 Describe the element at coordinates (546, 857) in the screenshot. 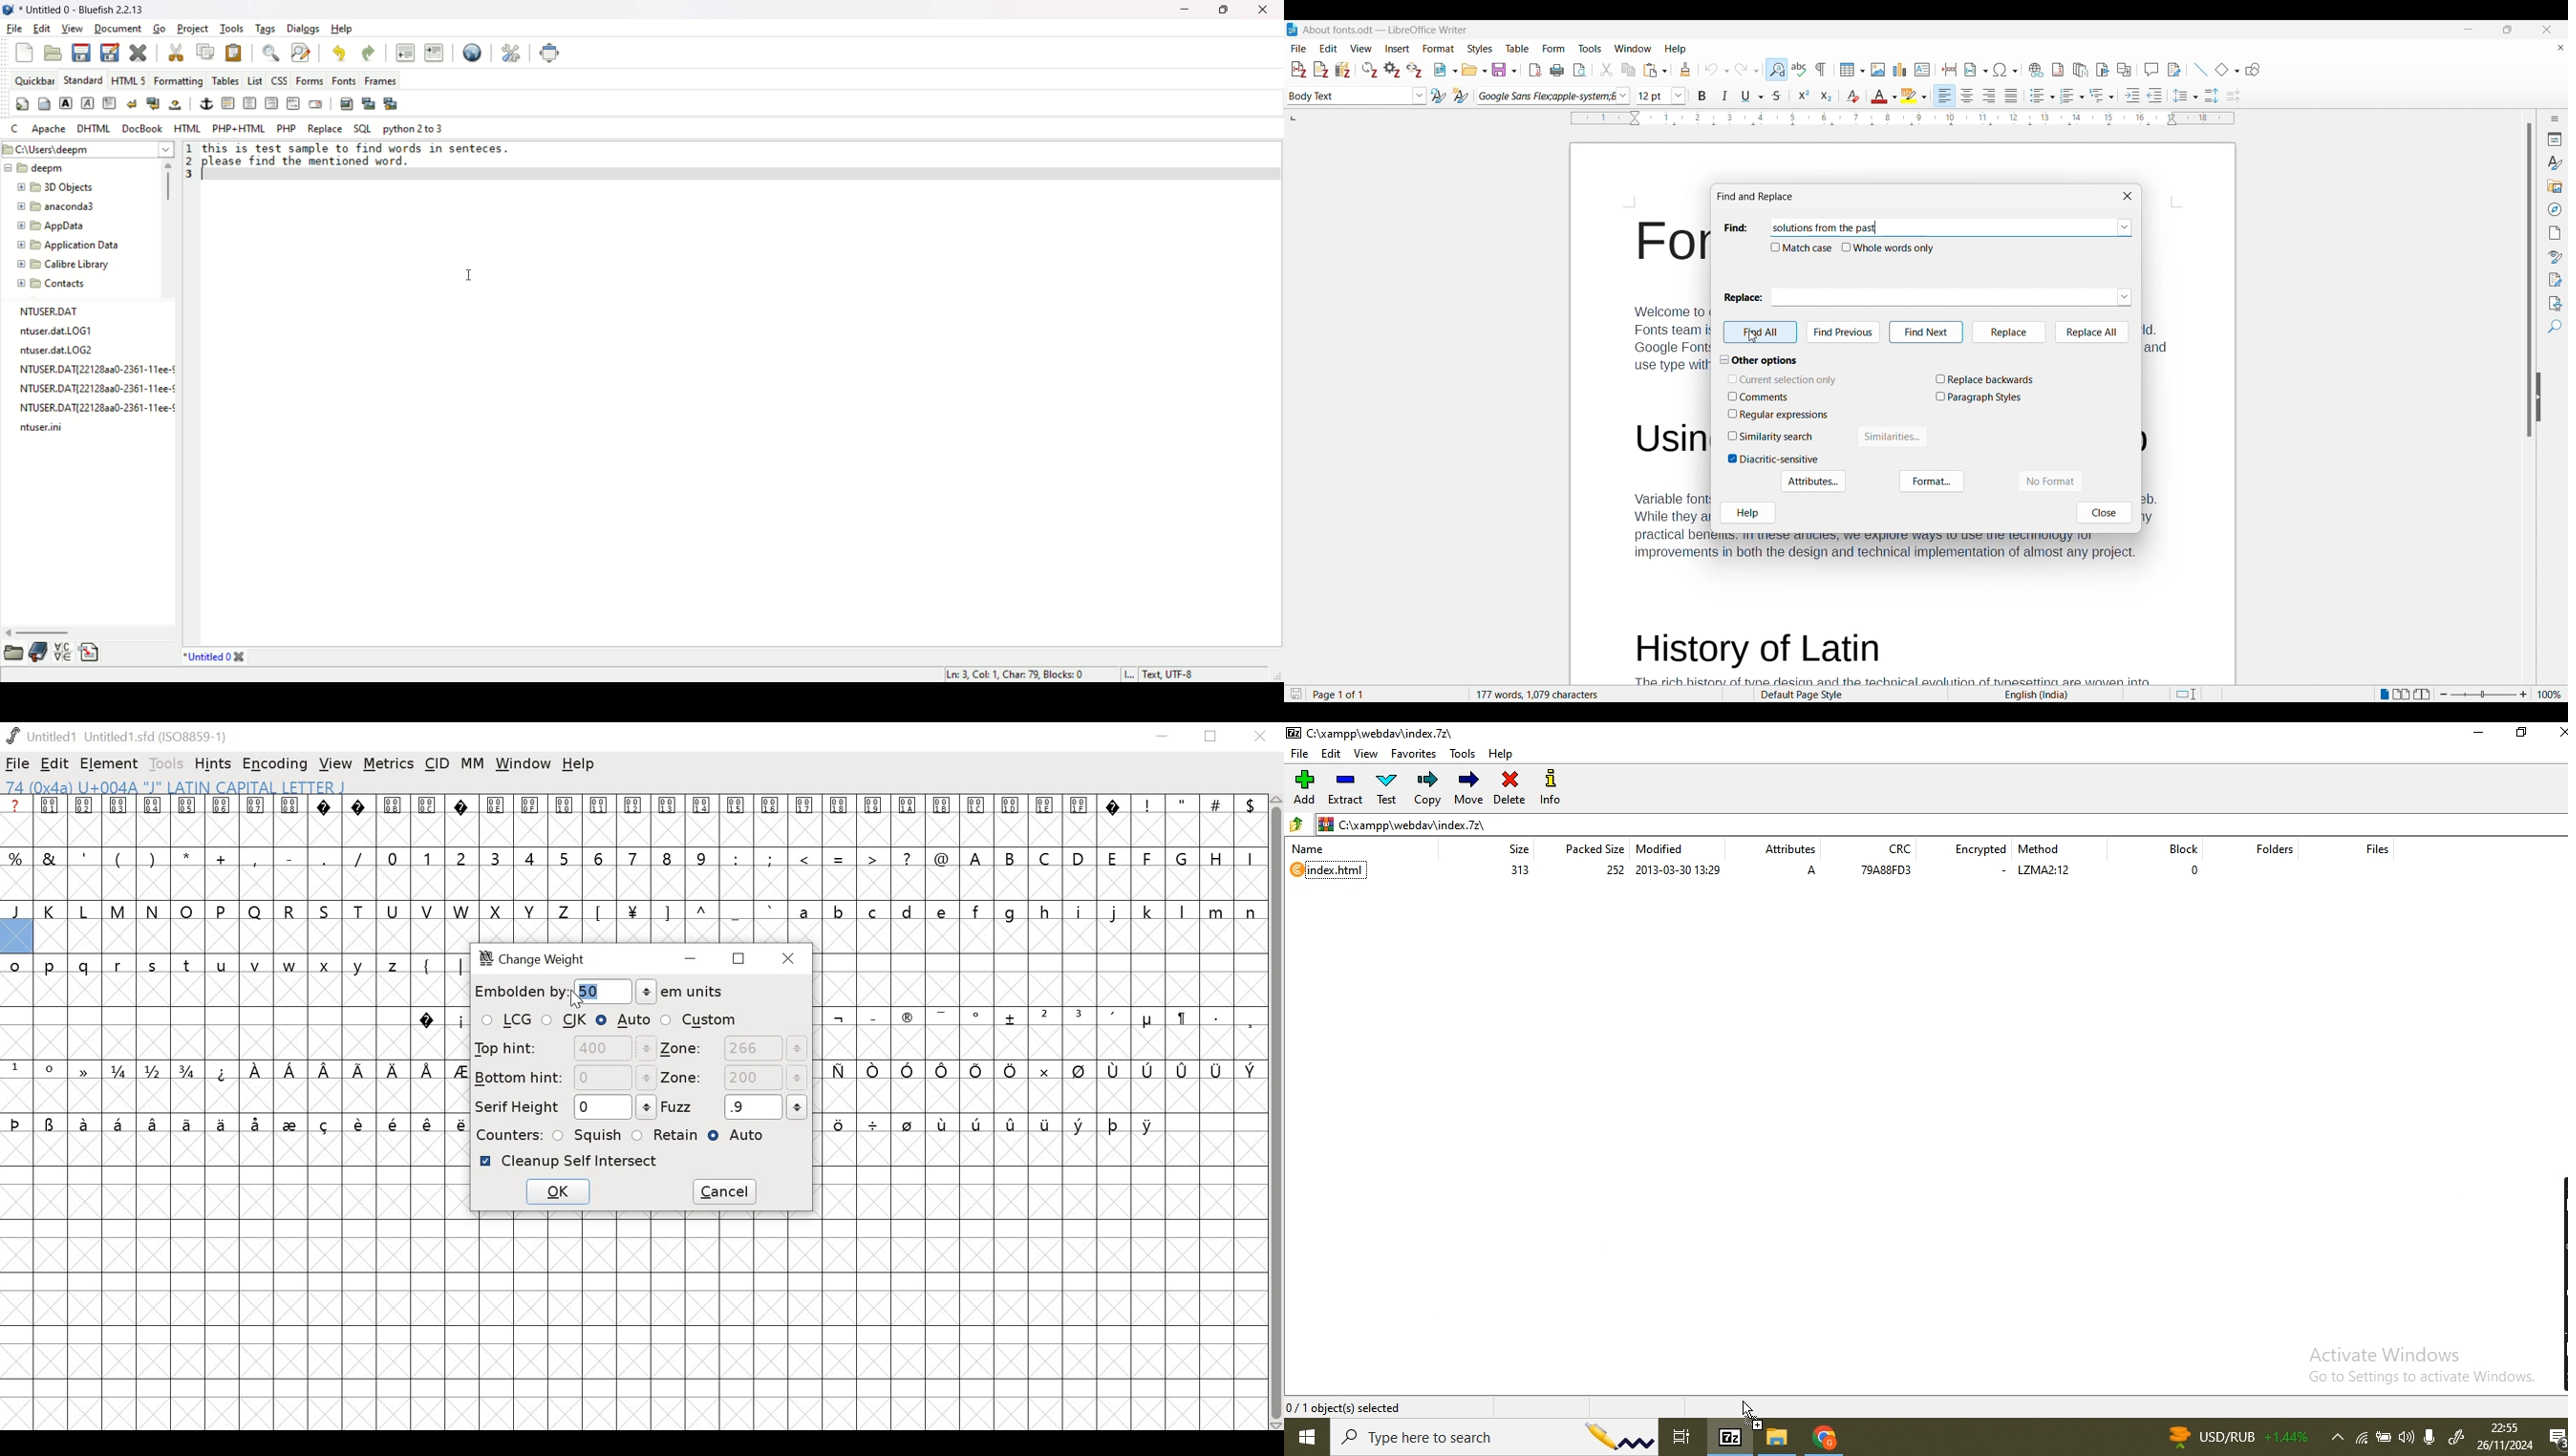

I see `numbers` at that location.